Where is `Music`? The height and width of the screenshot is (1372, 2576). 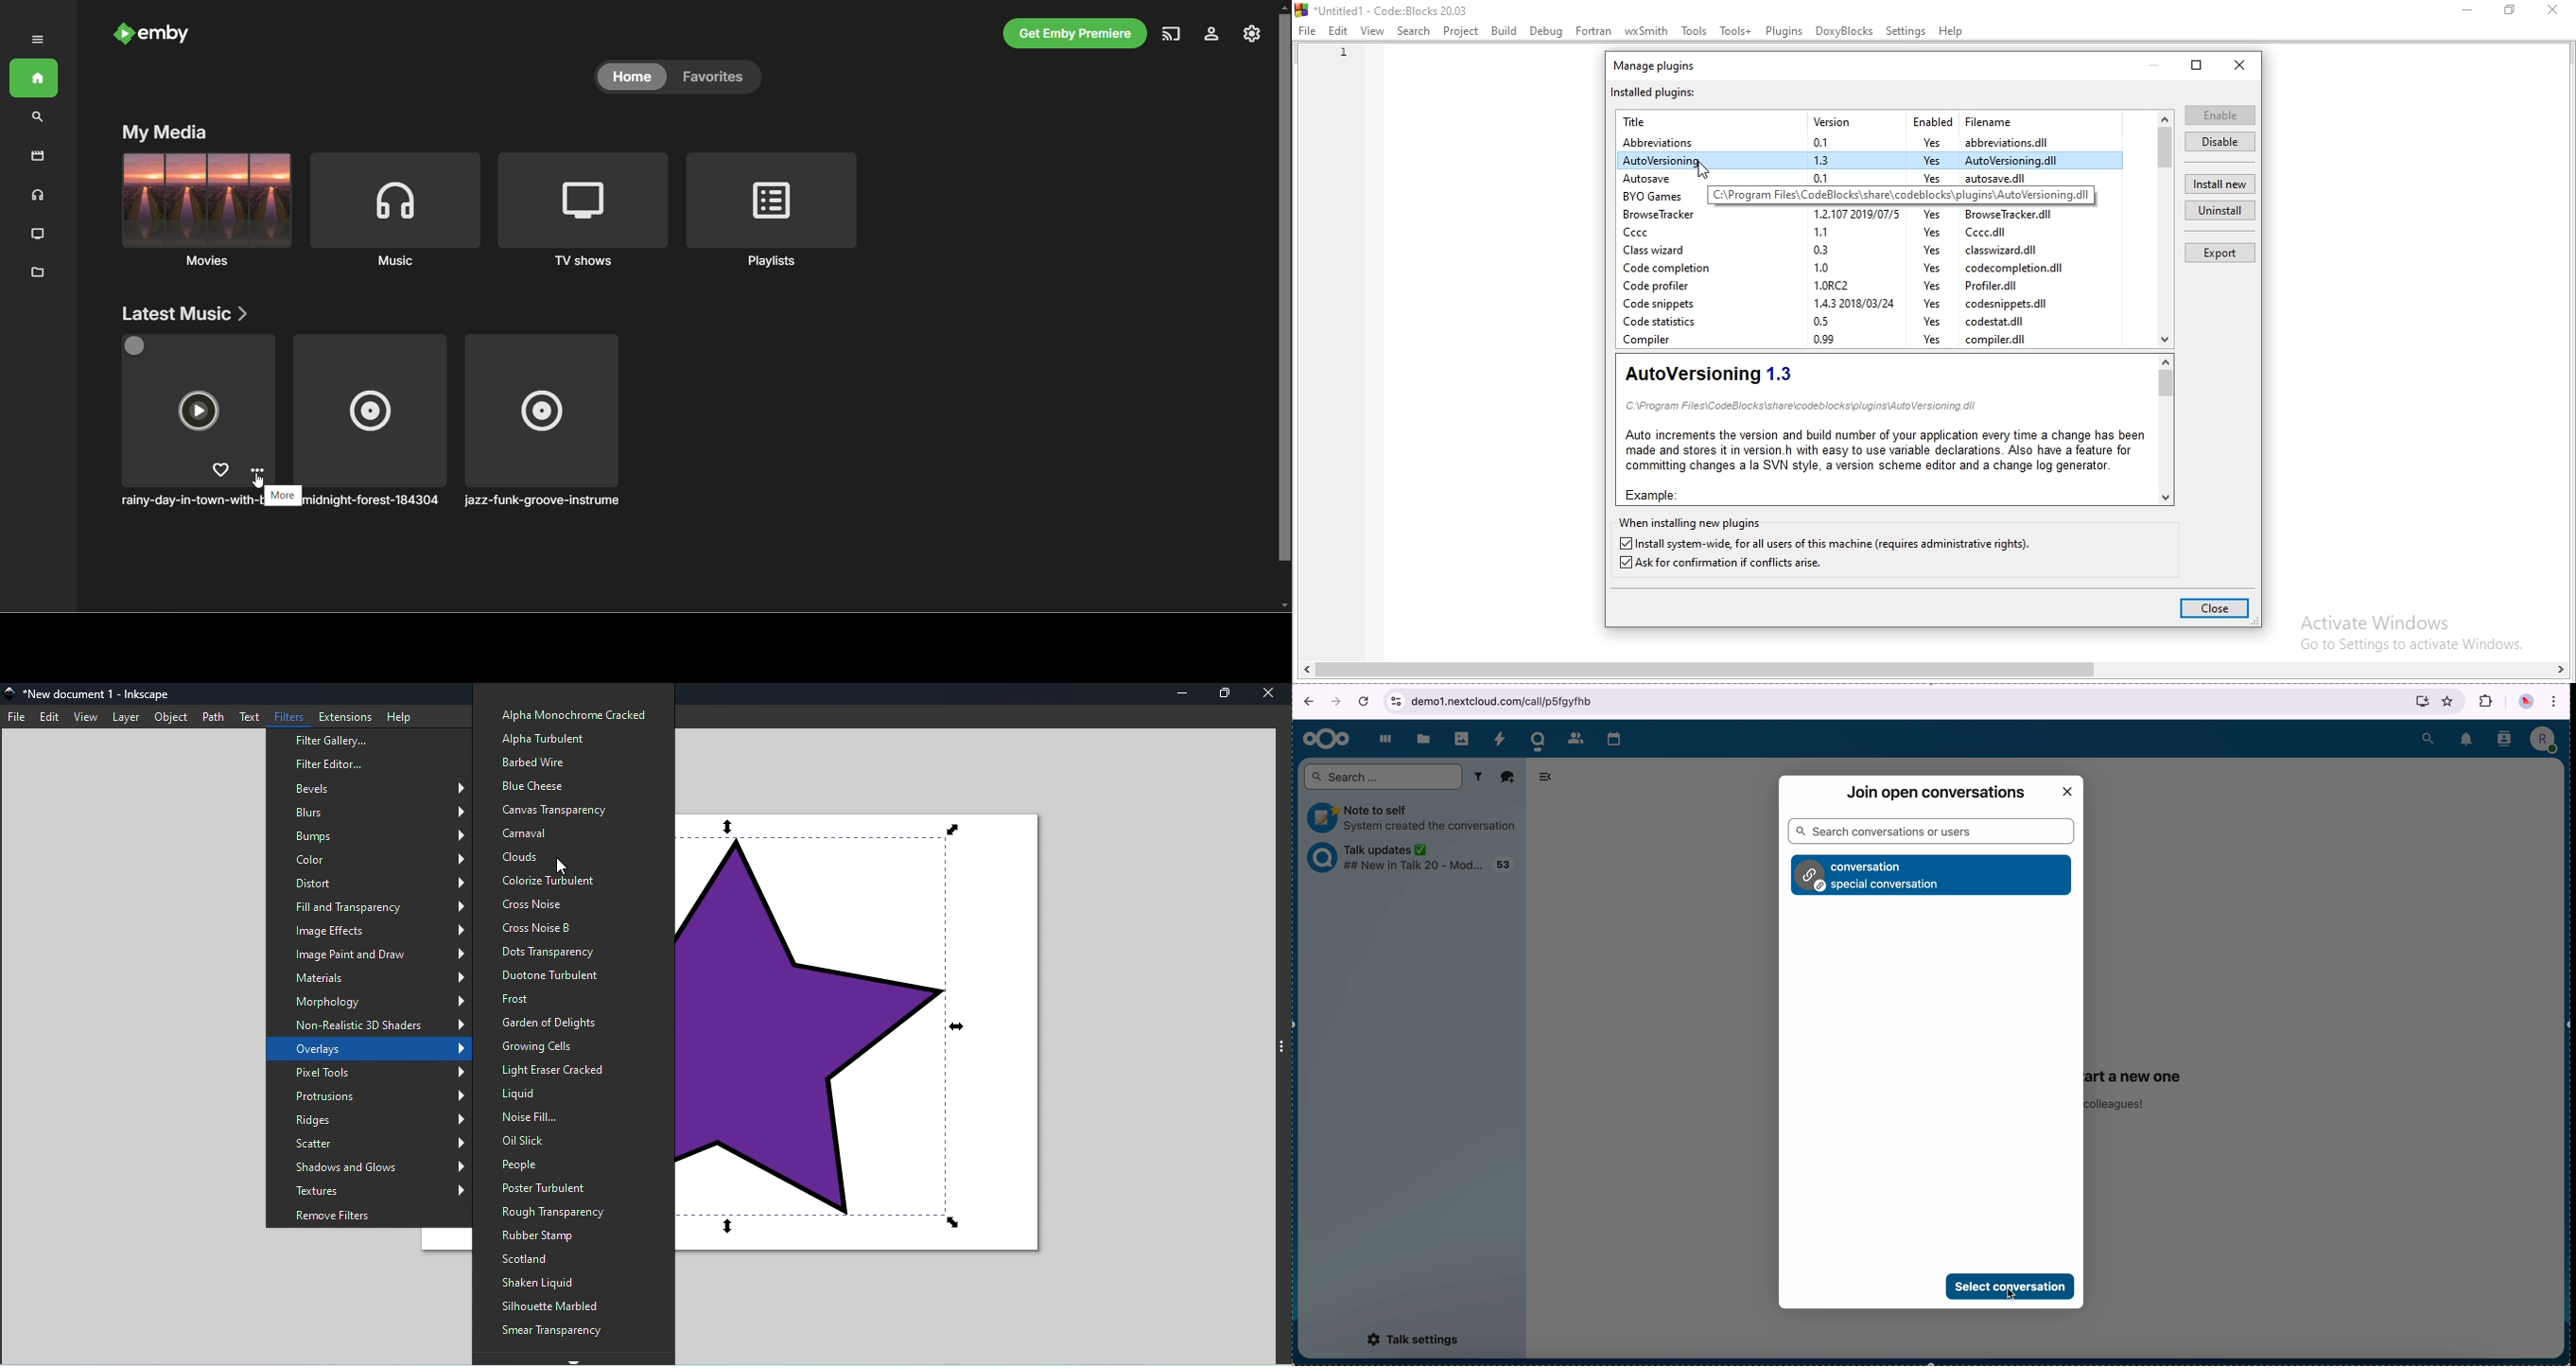
Music is located at coordinates (394, 212).